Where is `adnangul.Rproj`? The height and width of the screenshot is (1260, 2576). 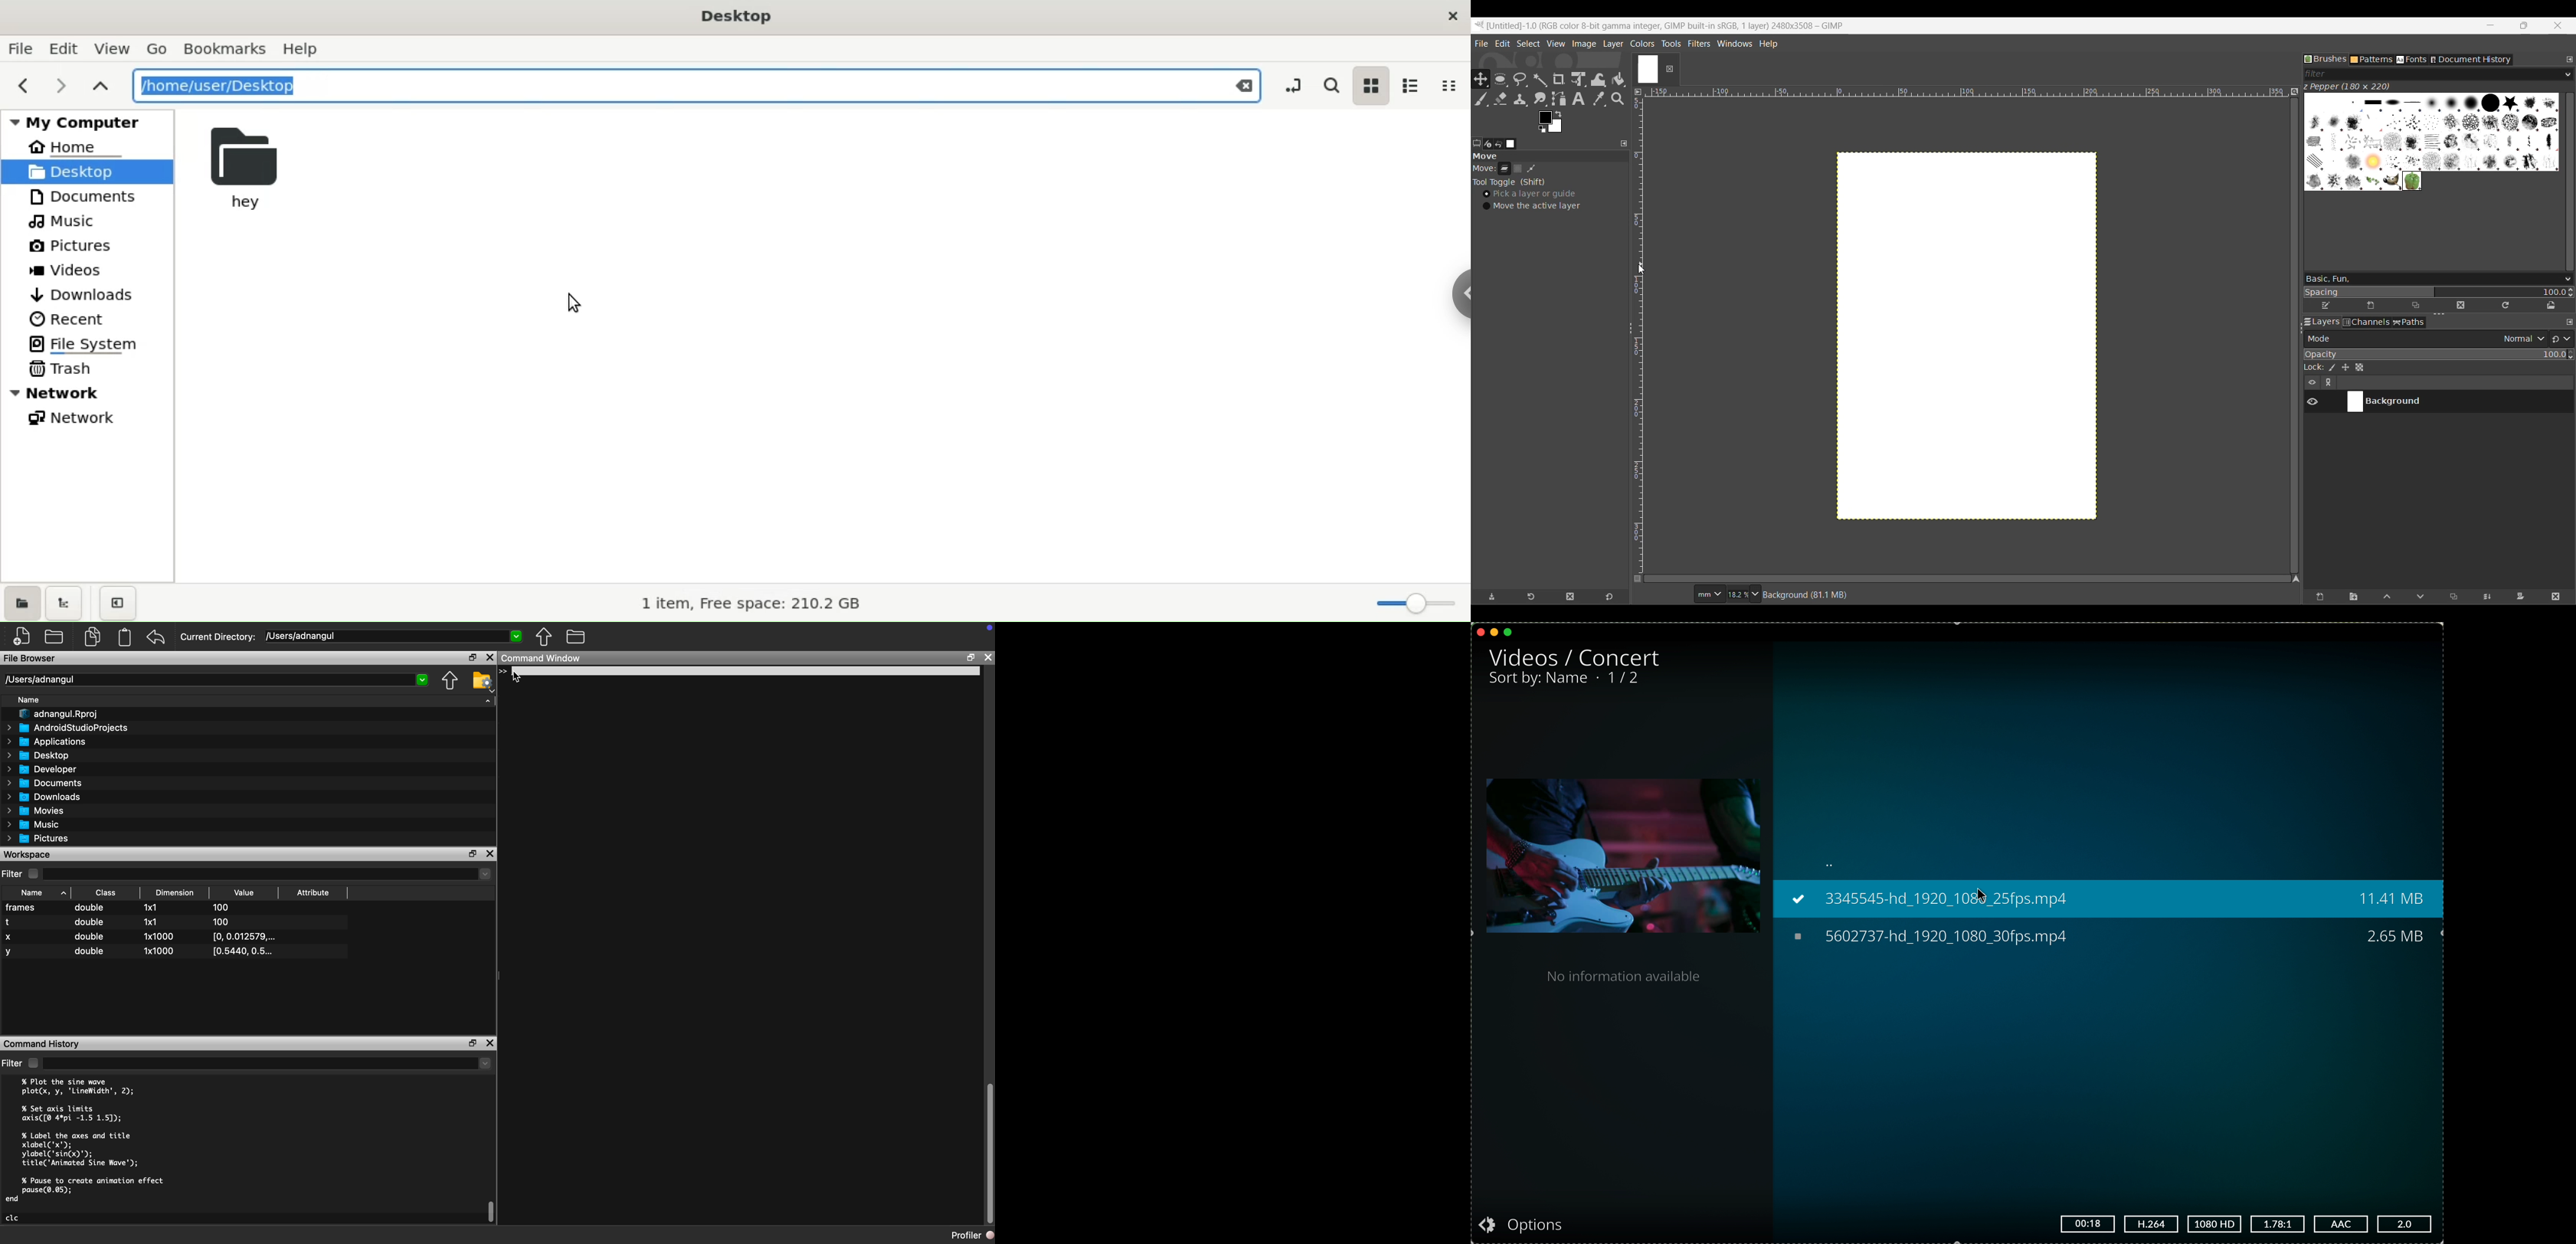
adnangul.Rproj is located at coordinates (57, 714).